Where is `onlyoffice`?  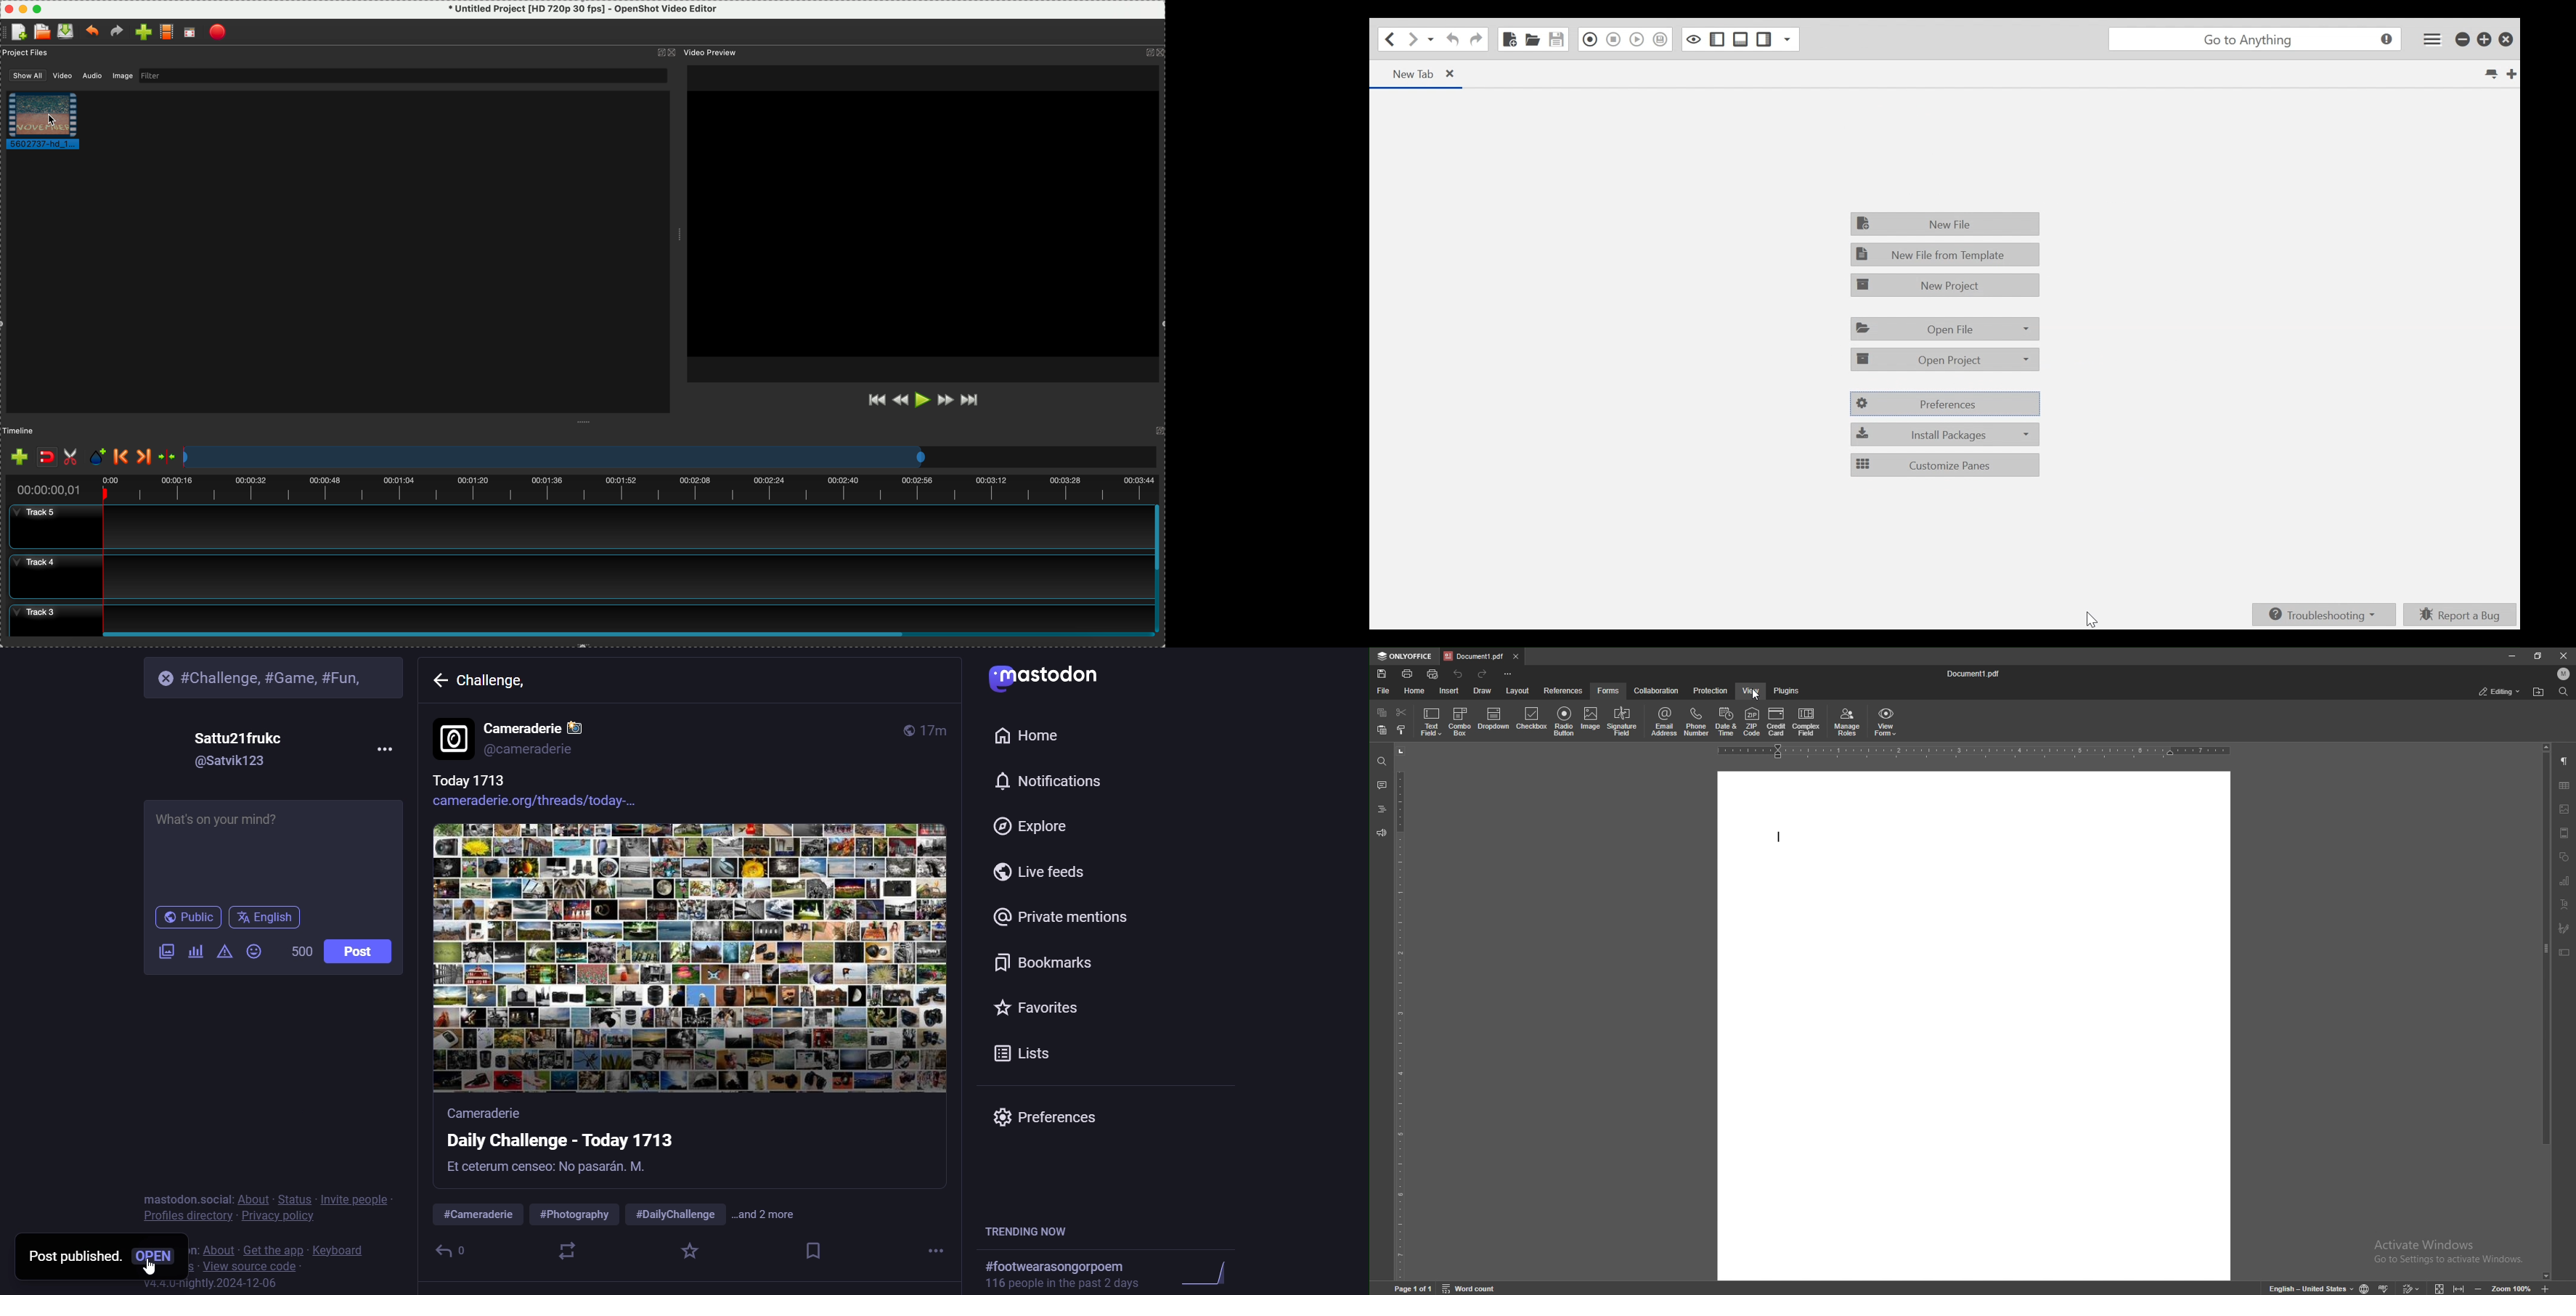
onlyoffice is located at coordinates (1405, 656).